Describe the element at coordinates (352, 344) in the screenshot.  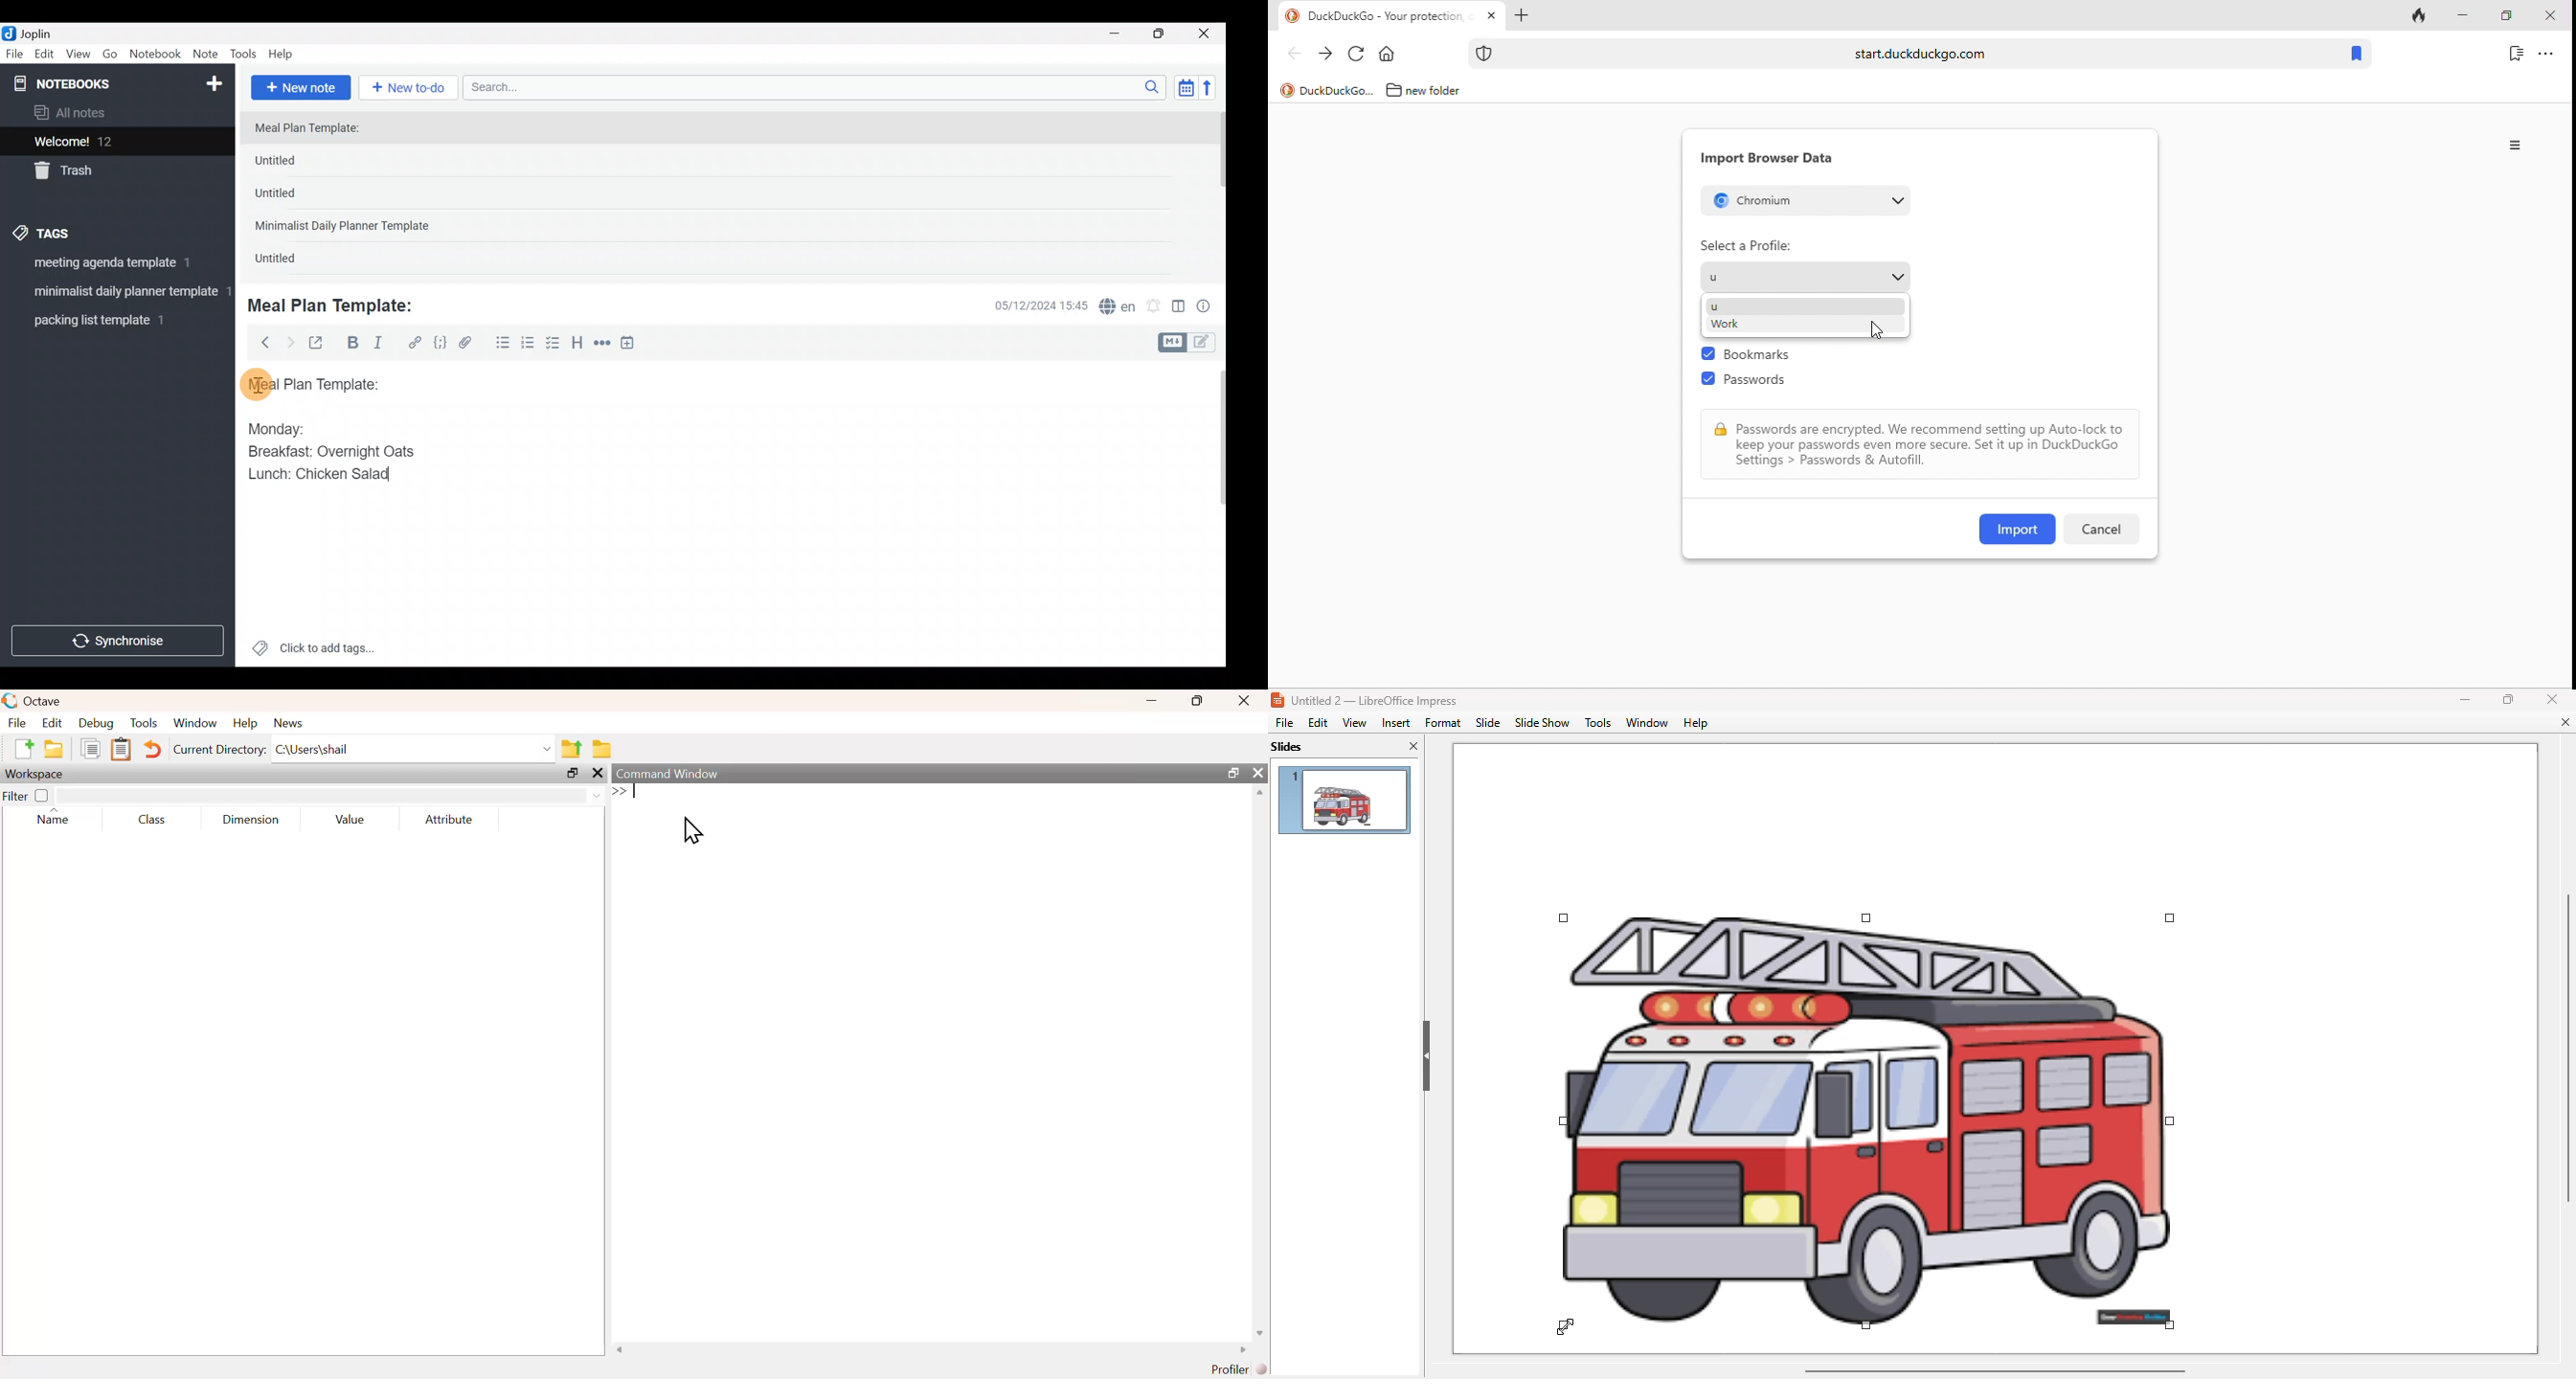
I see `Bold` at that location.